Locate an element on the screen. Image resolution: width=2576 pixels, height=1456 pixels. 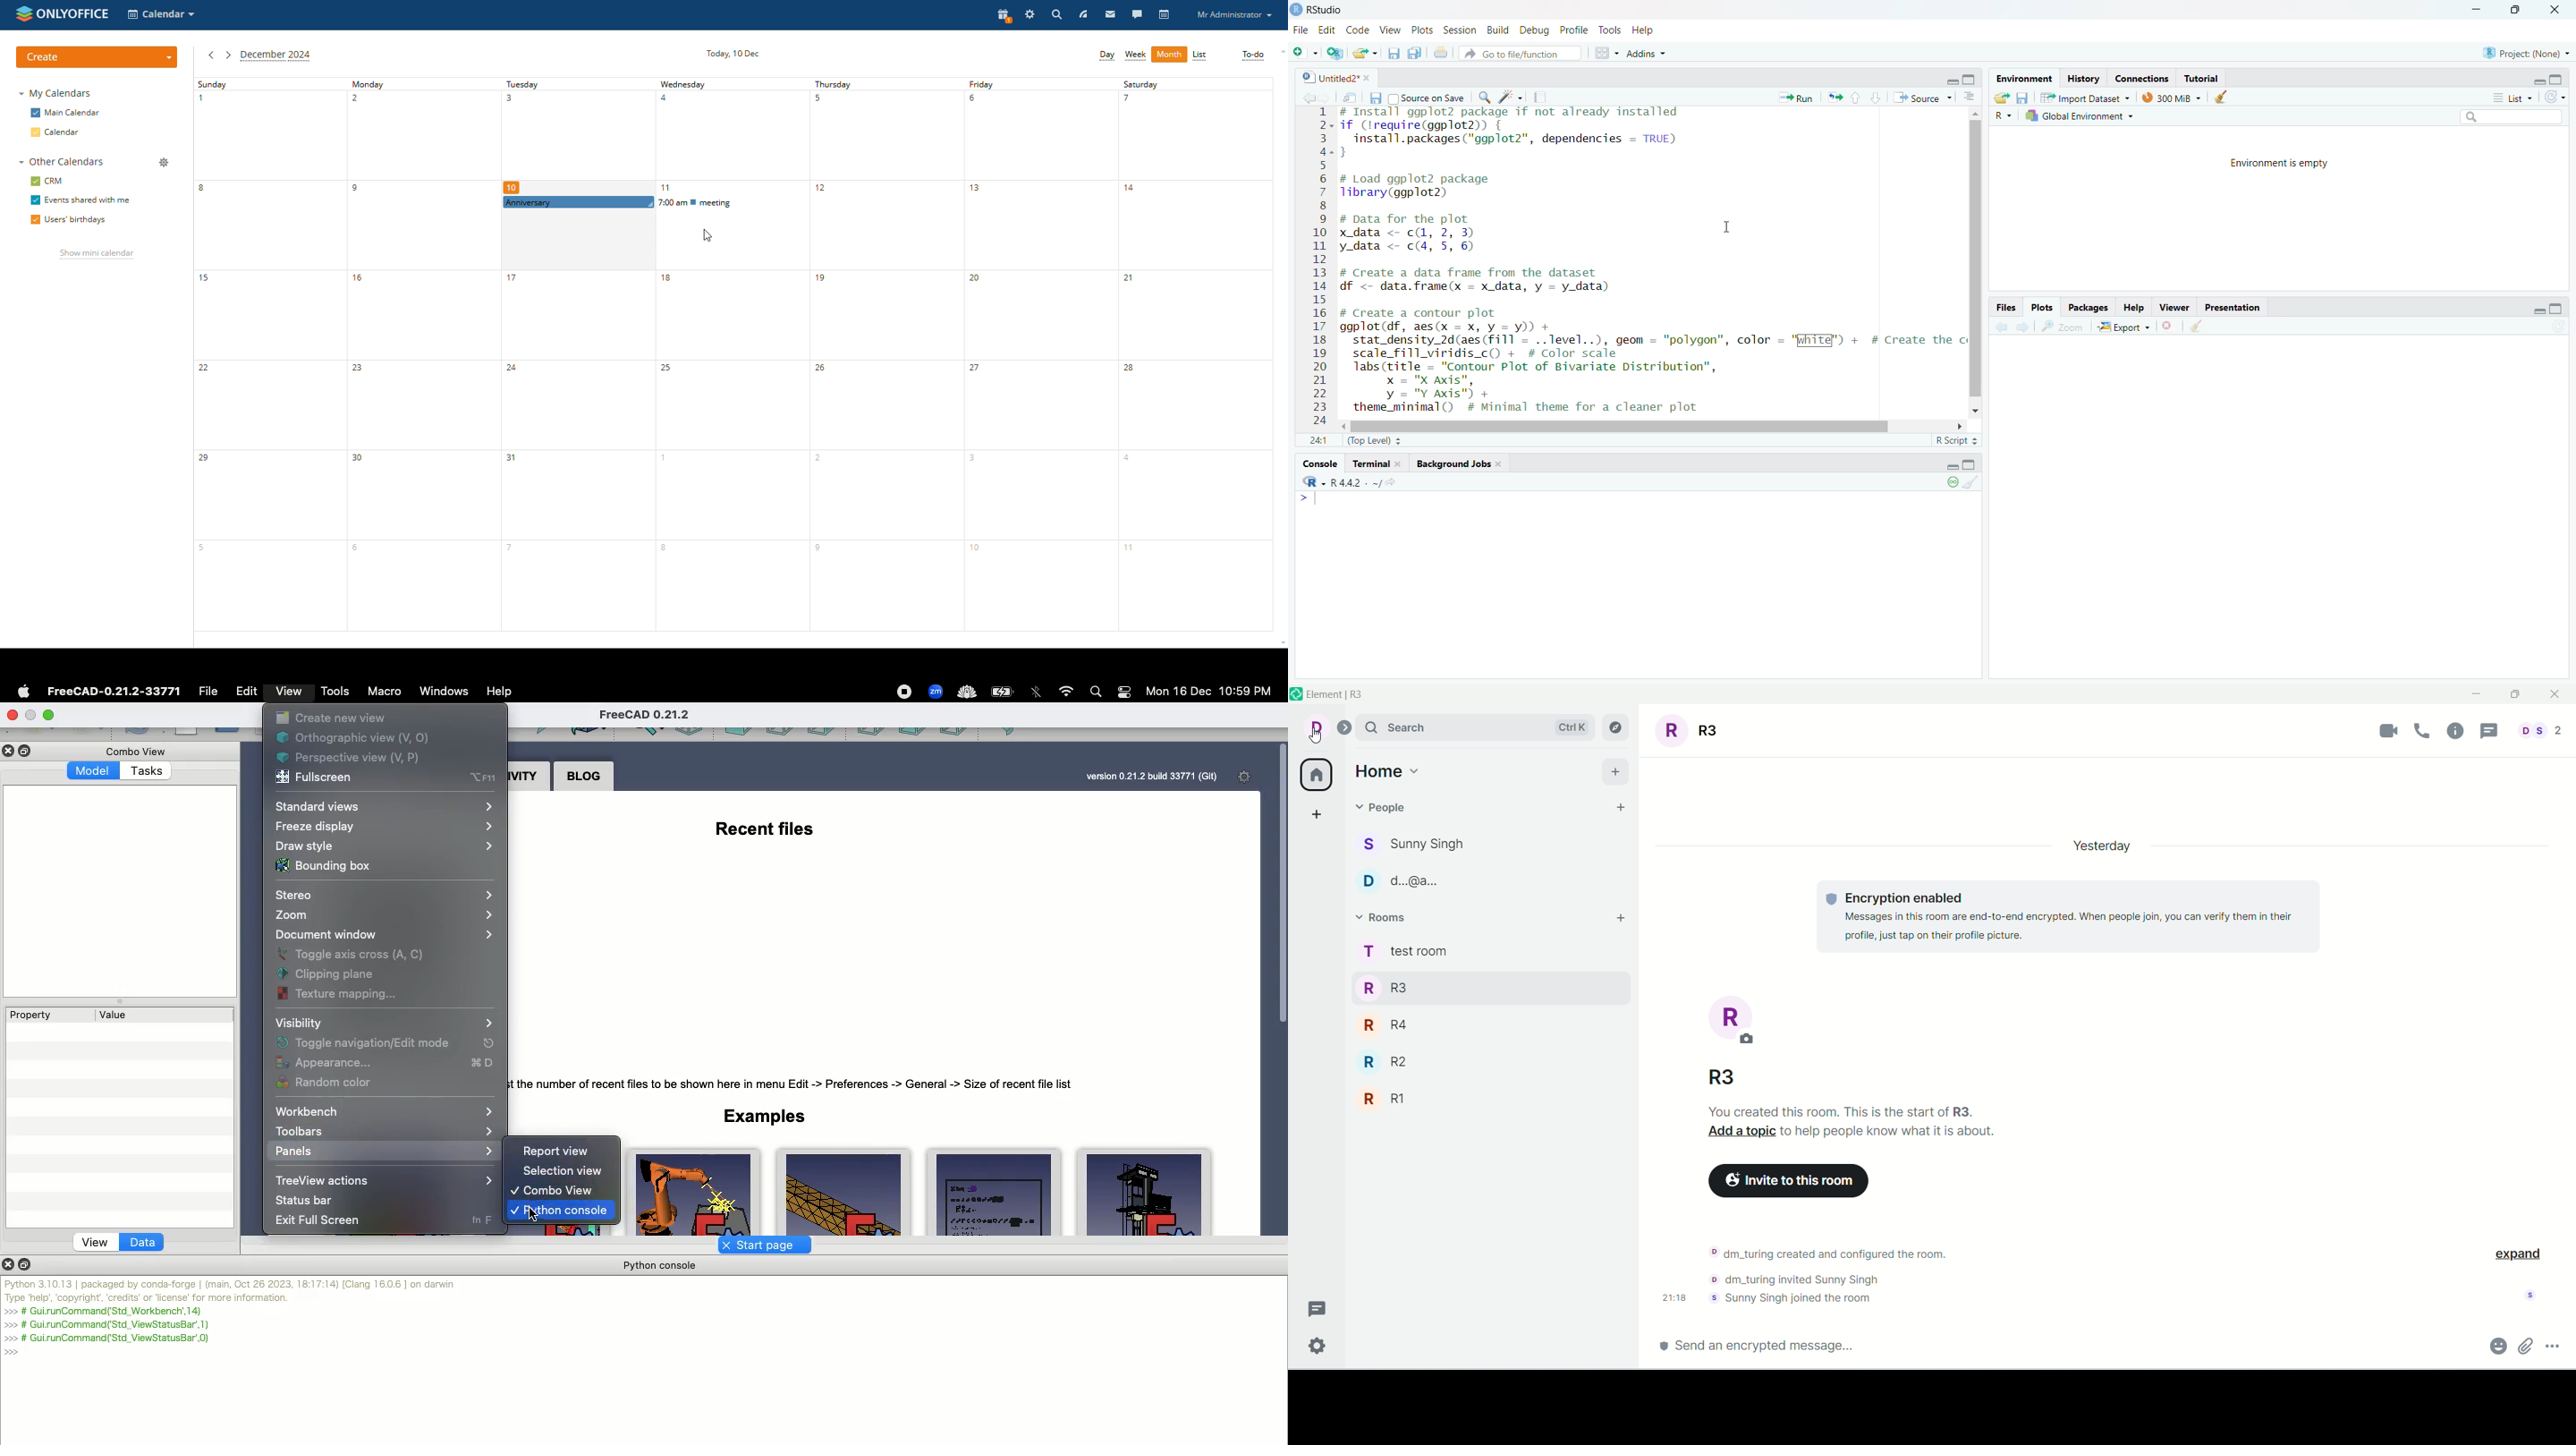
R is located at coordinates (2002, 116).